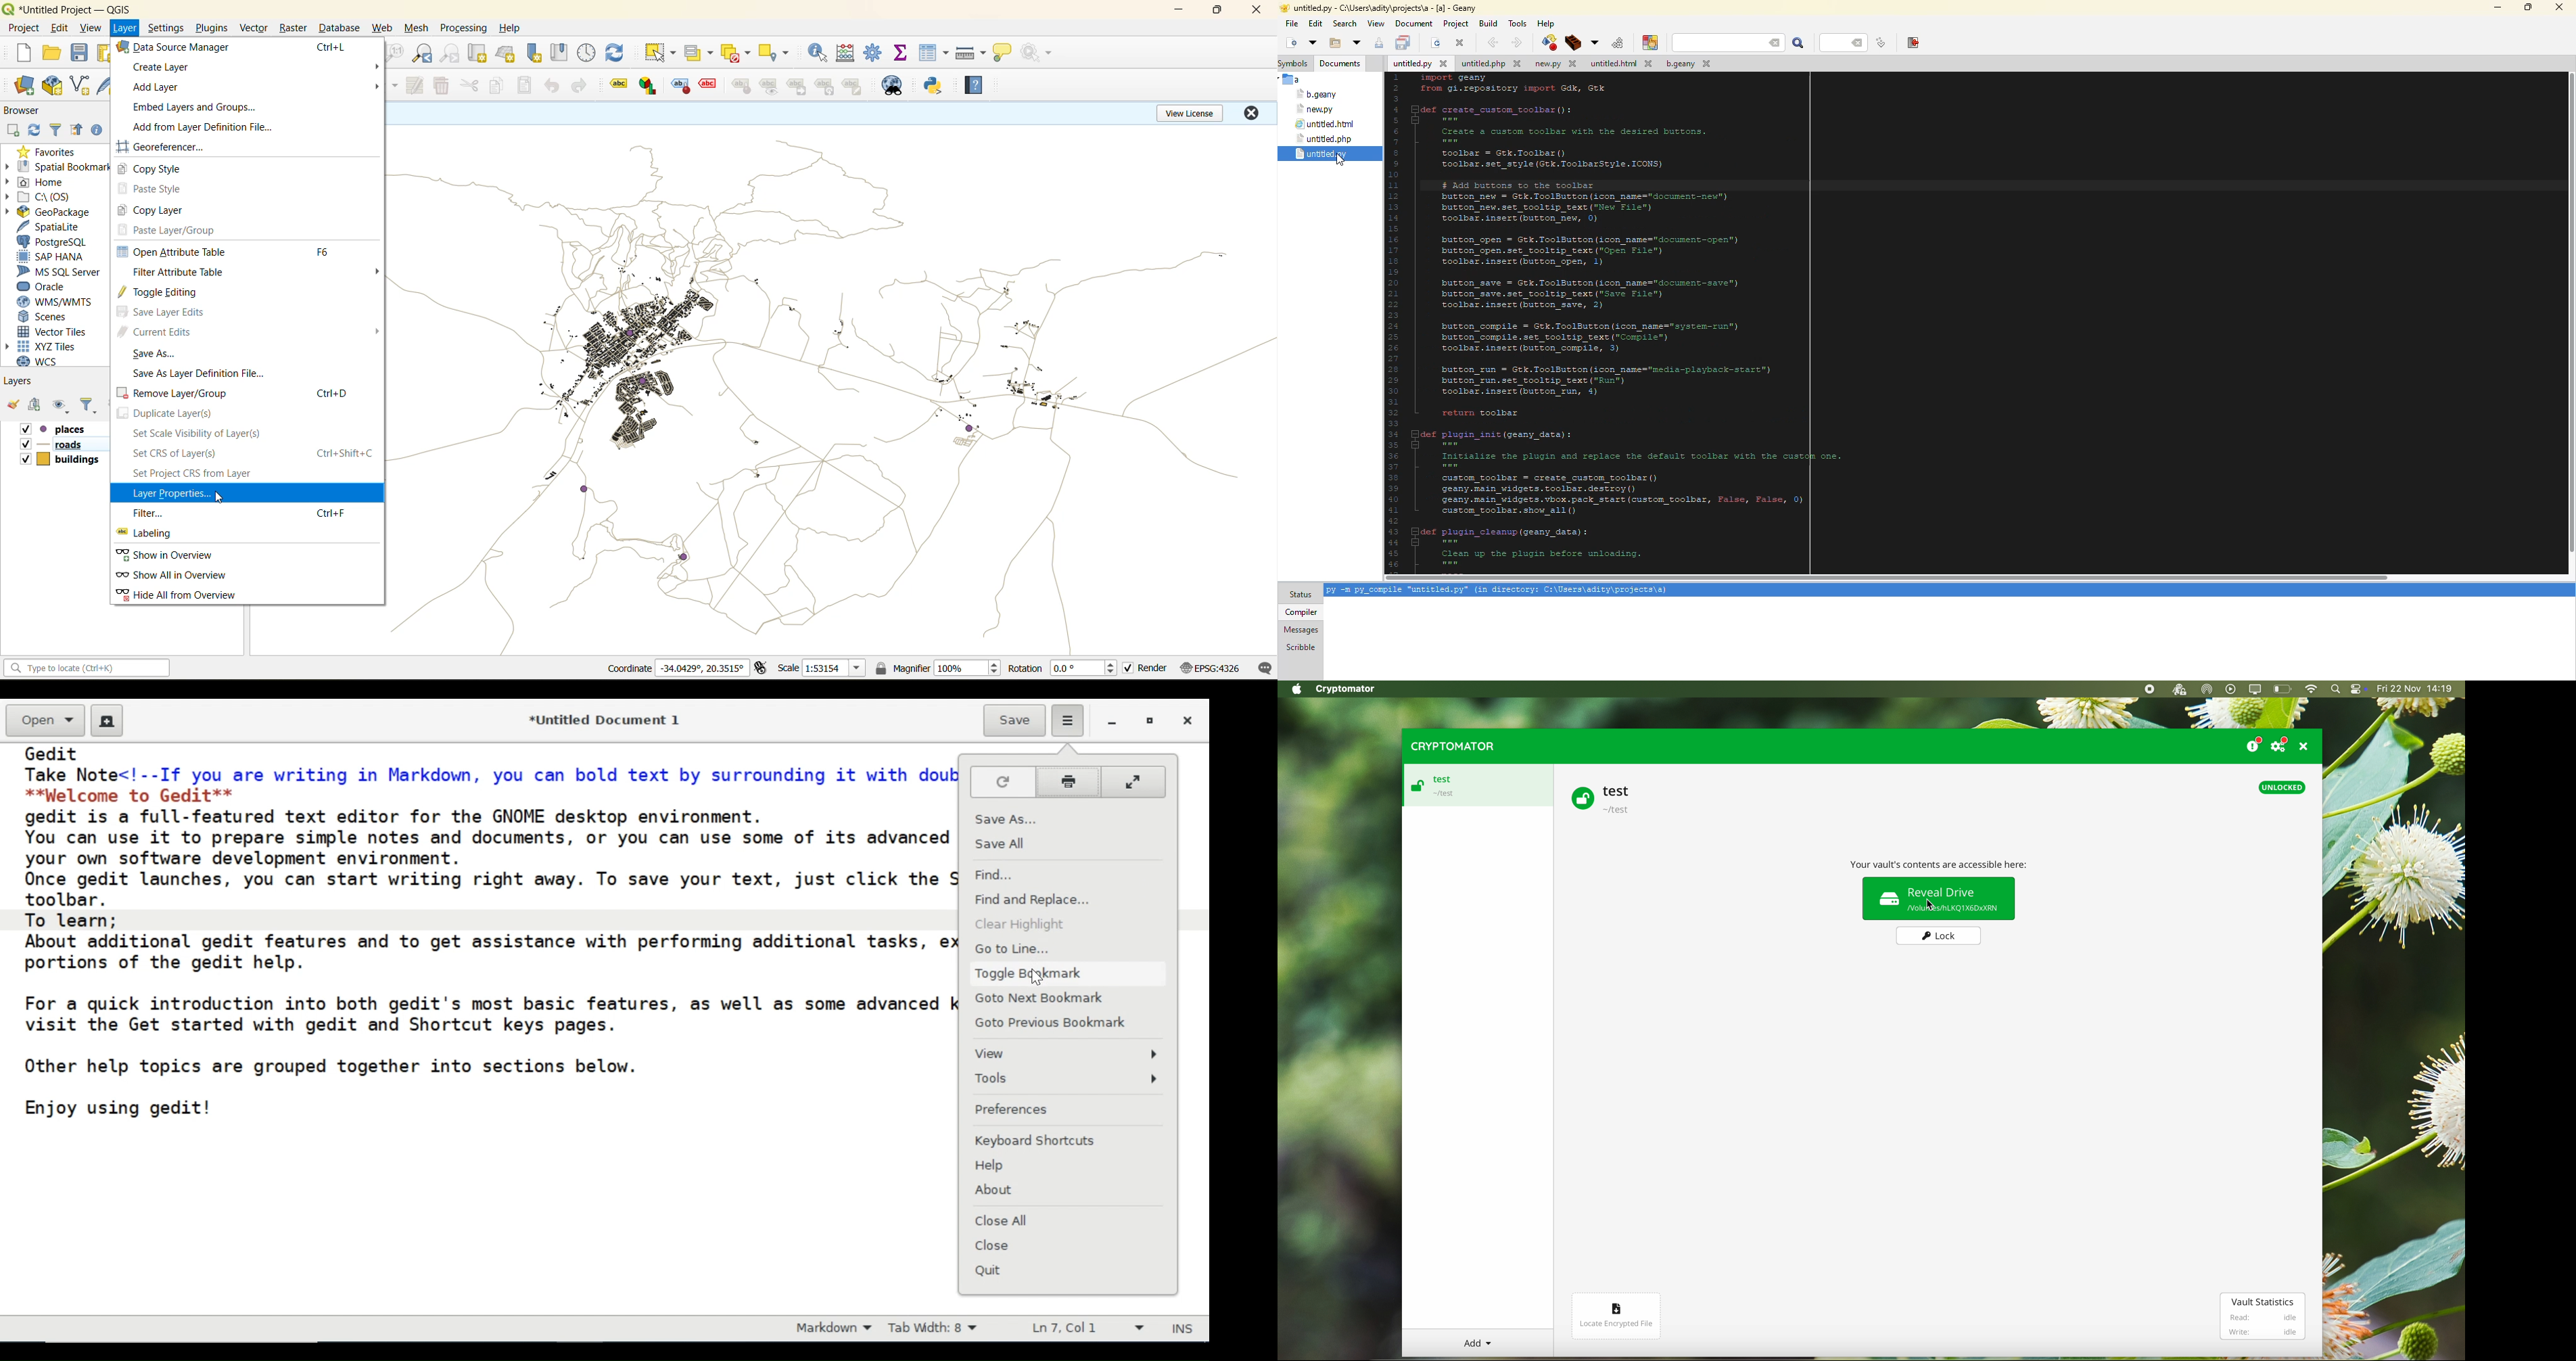 The height and width of the screenshot is (1372, 2576). What do you see at coordinates (1152, 723) in the screenshot?
I see `restore` at bounding box center [1152, 723].